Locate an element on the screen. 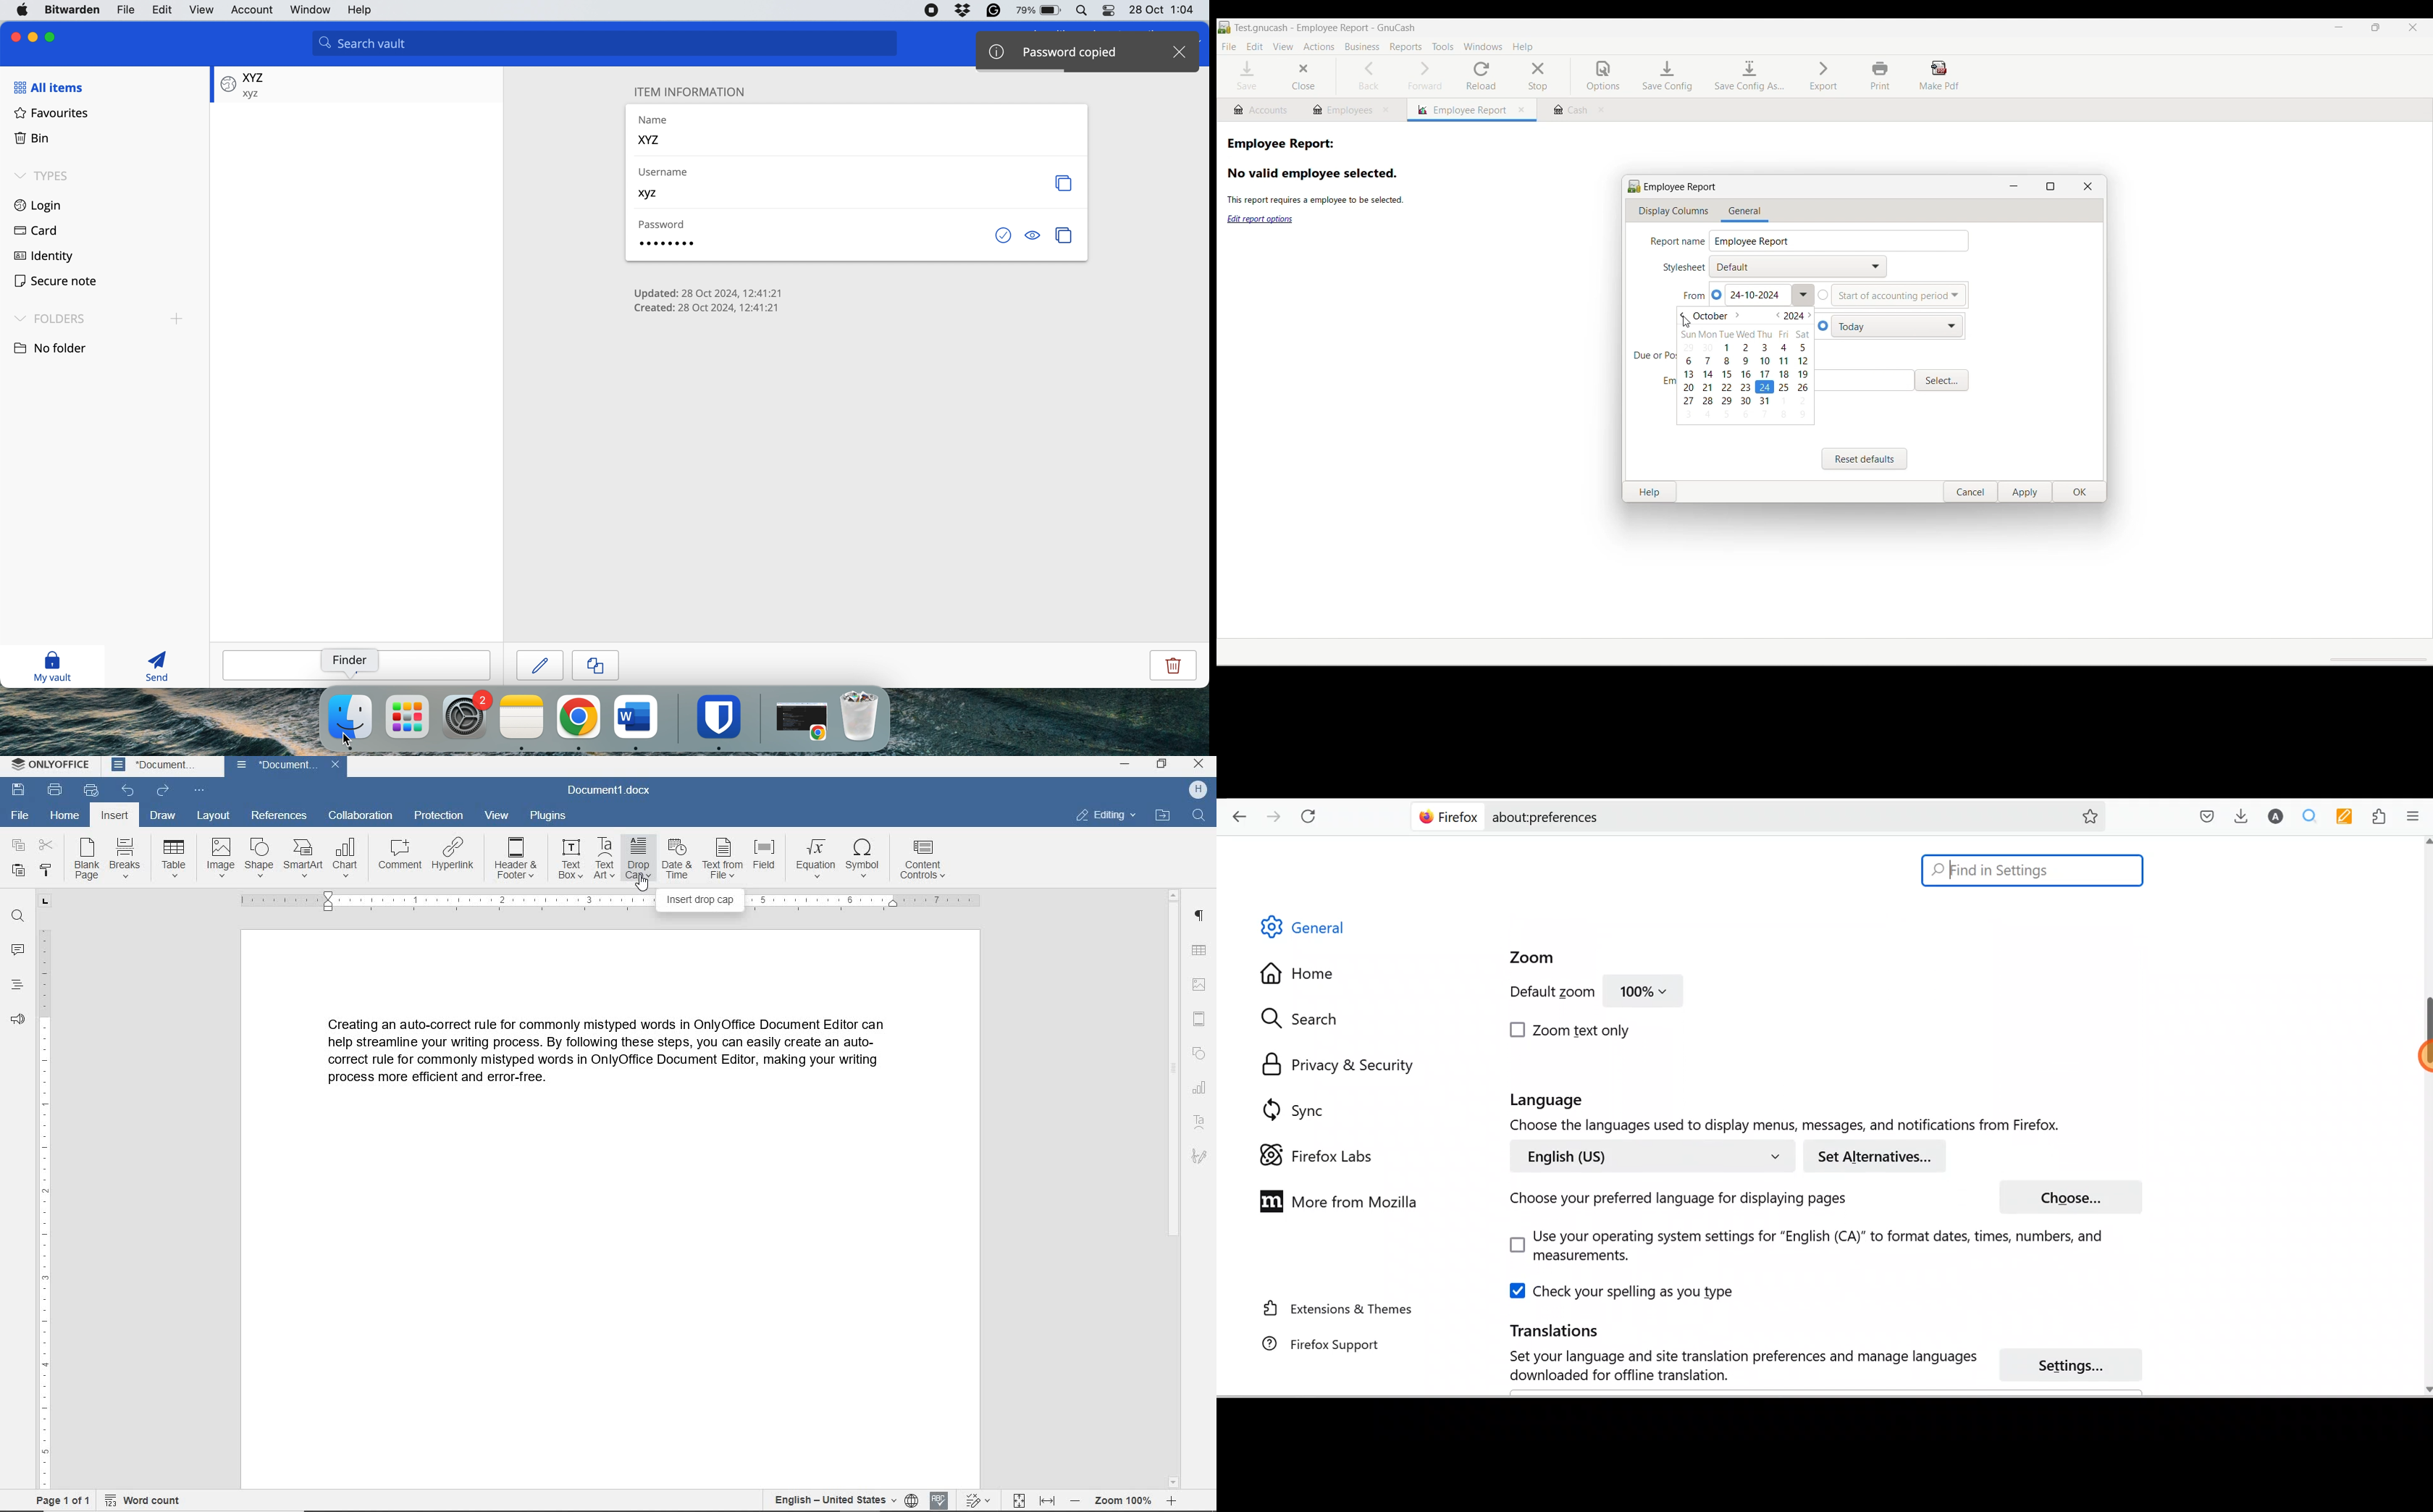 This screenshot has height=1512, width=2436. about:preferences is located at coordinates (1722, 816).